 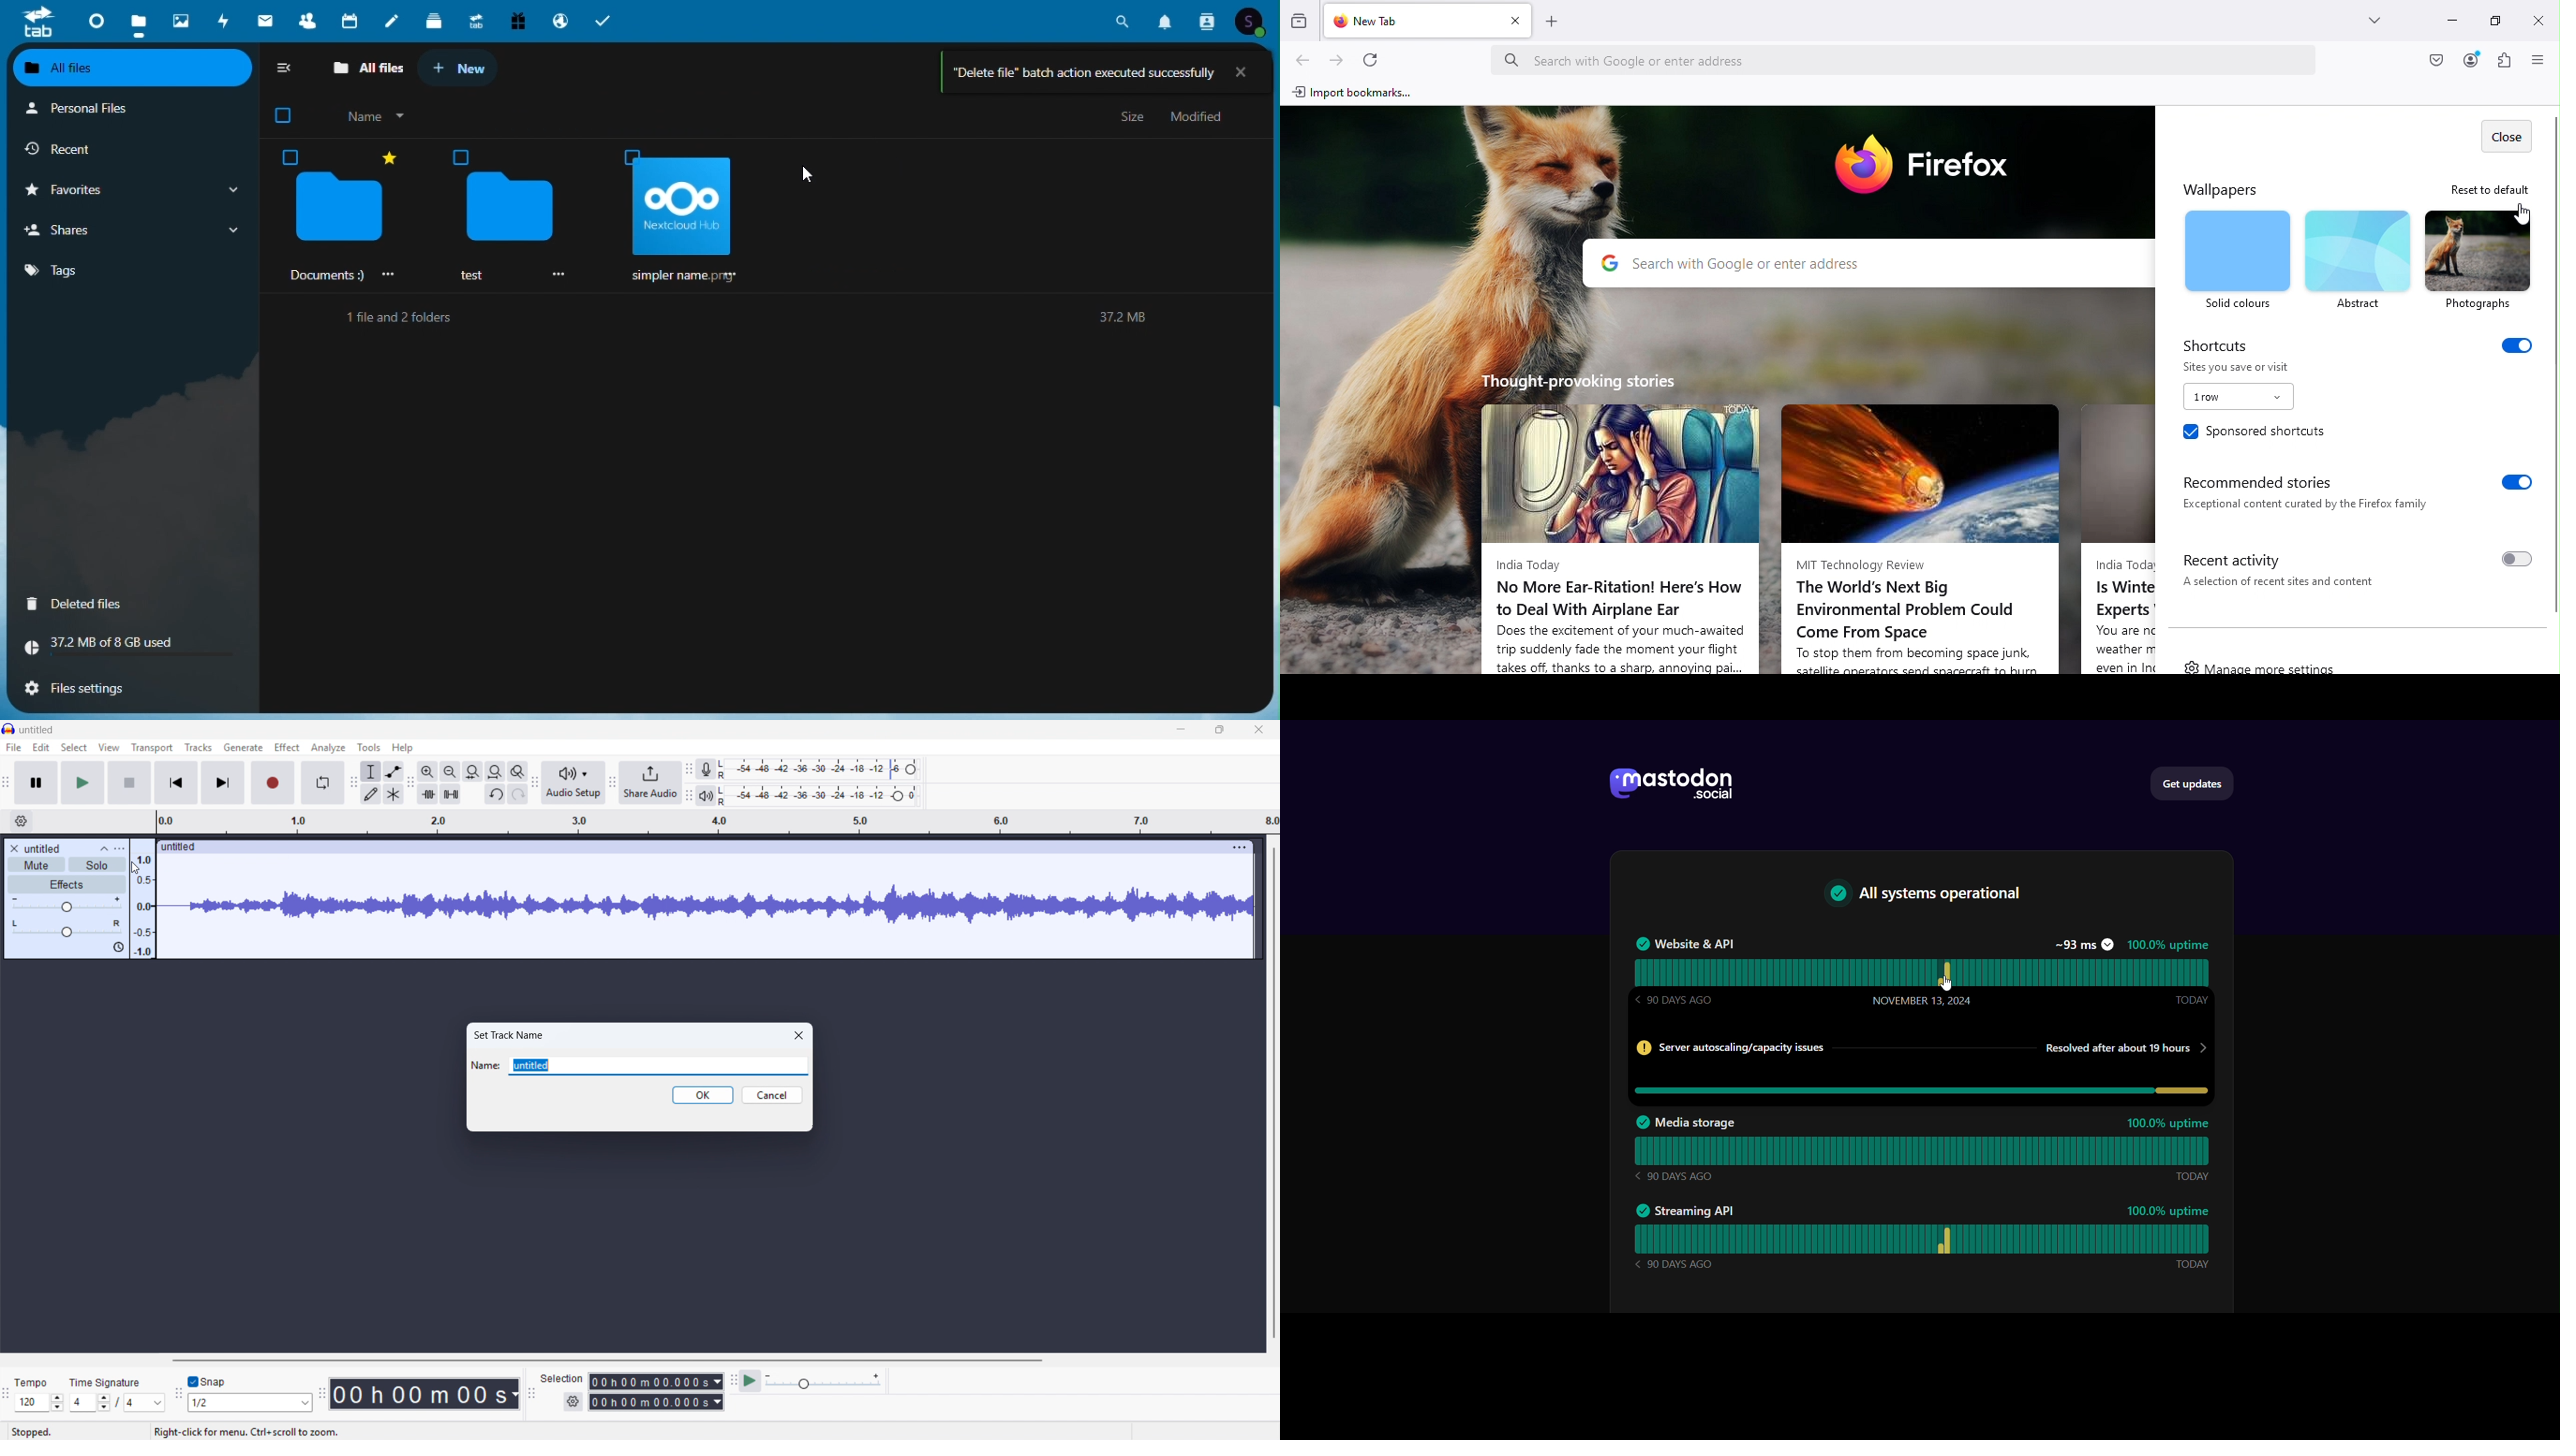 What do you see at coordinates (1556, 26) in the screenshot?
I see `Add a new tab` at bounding box center [1556, 26].